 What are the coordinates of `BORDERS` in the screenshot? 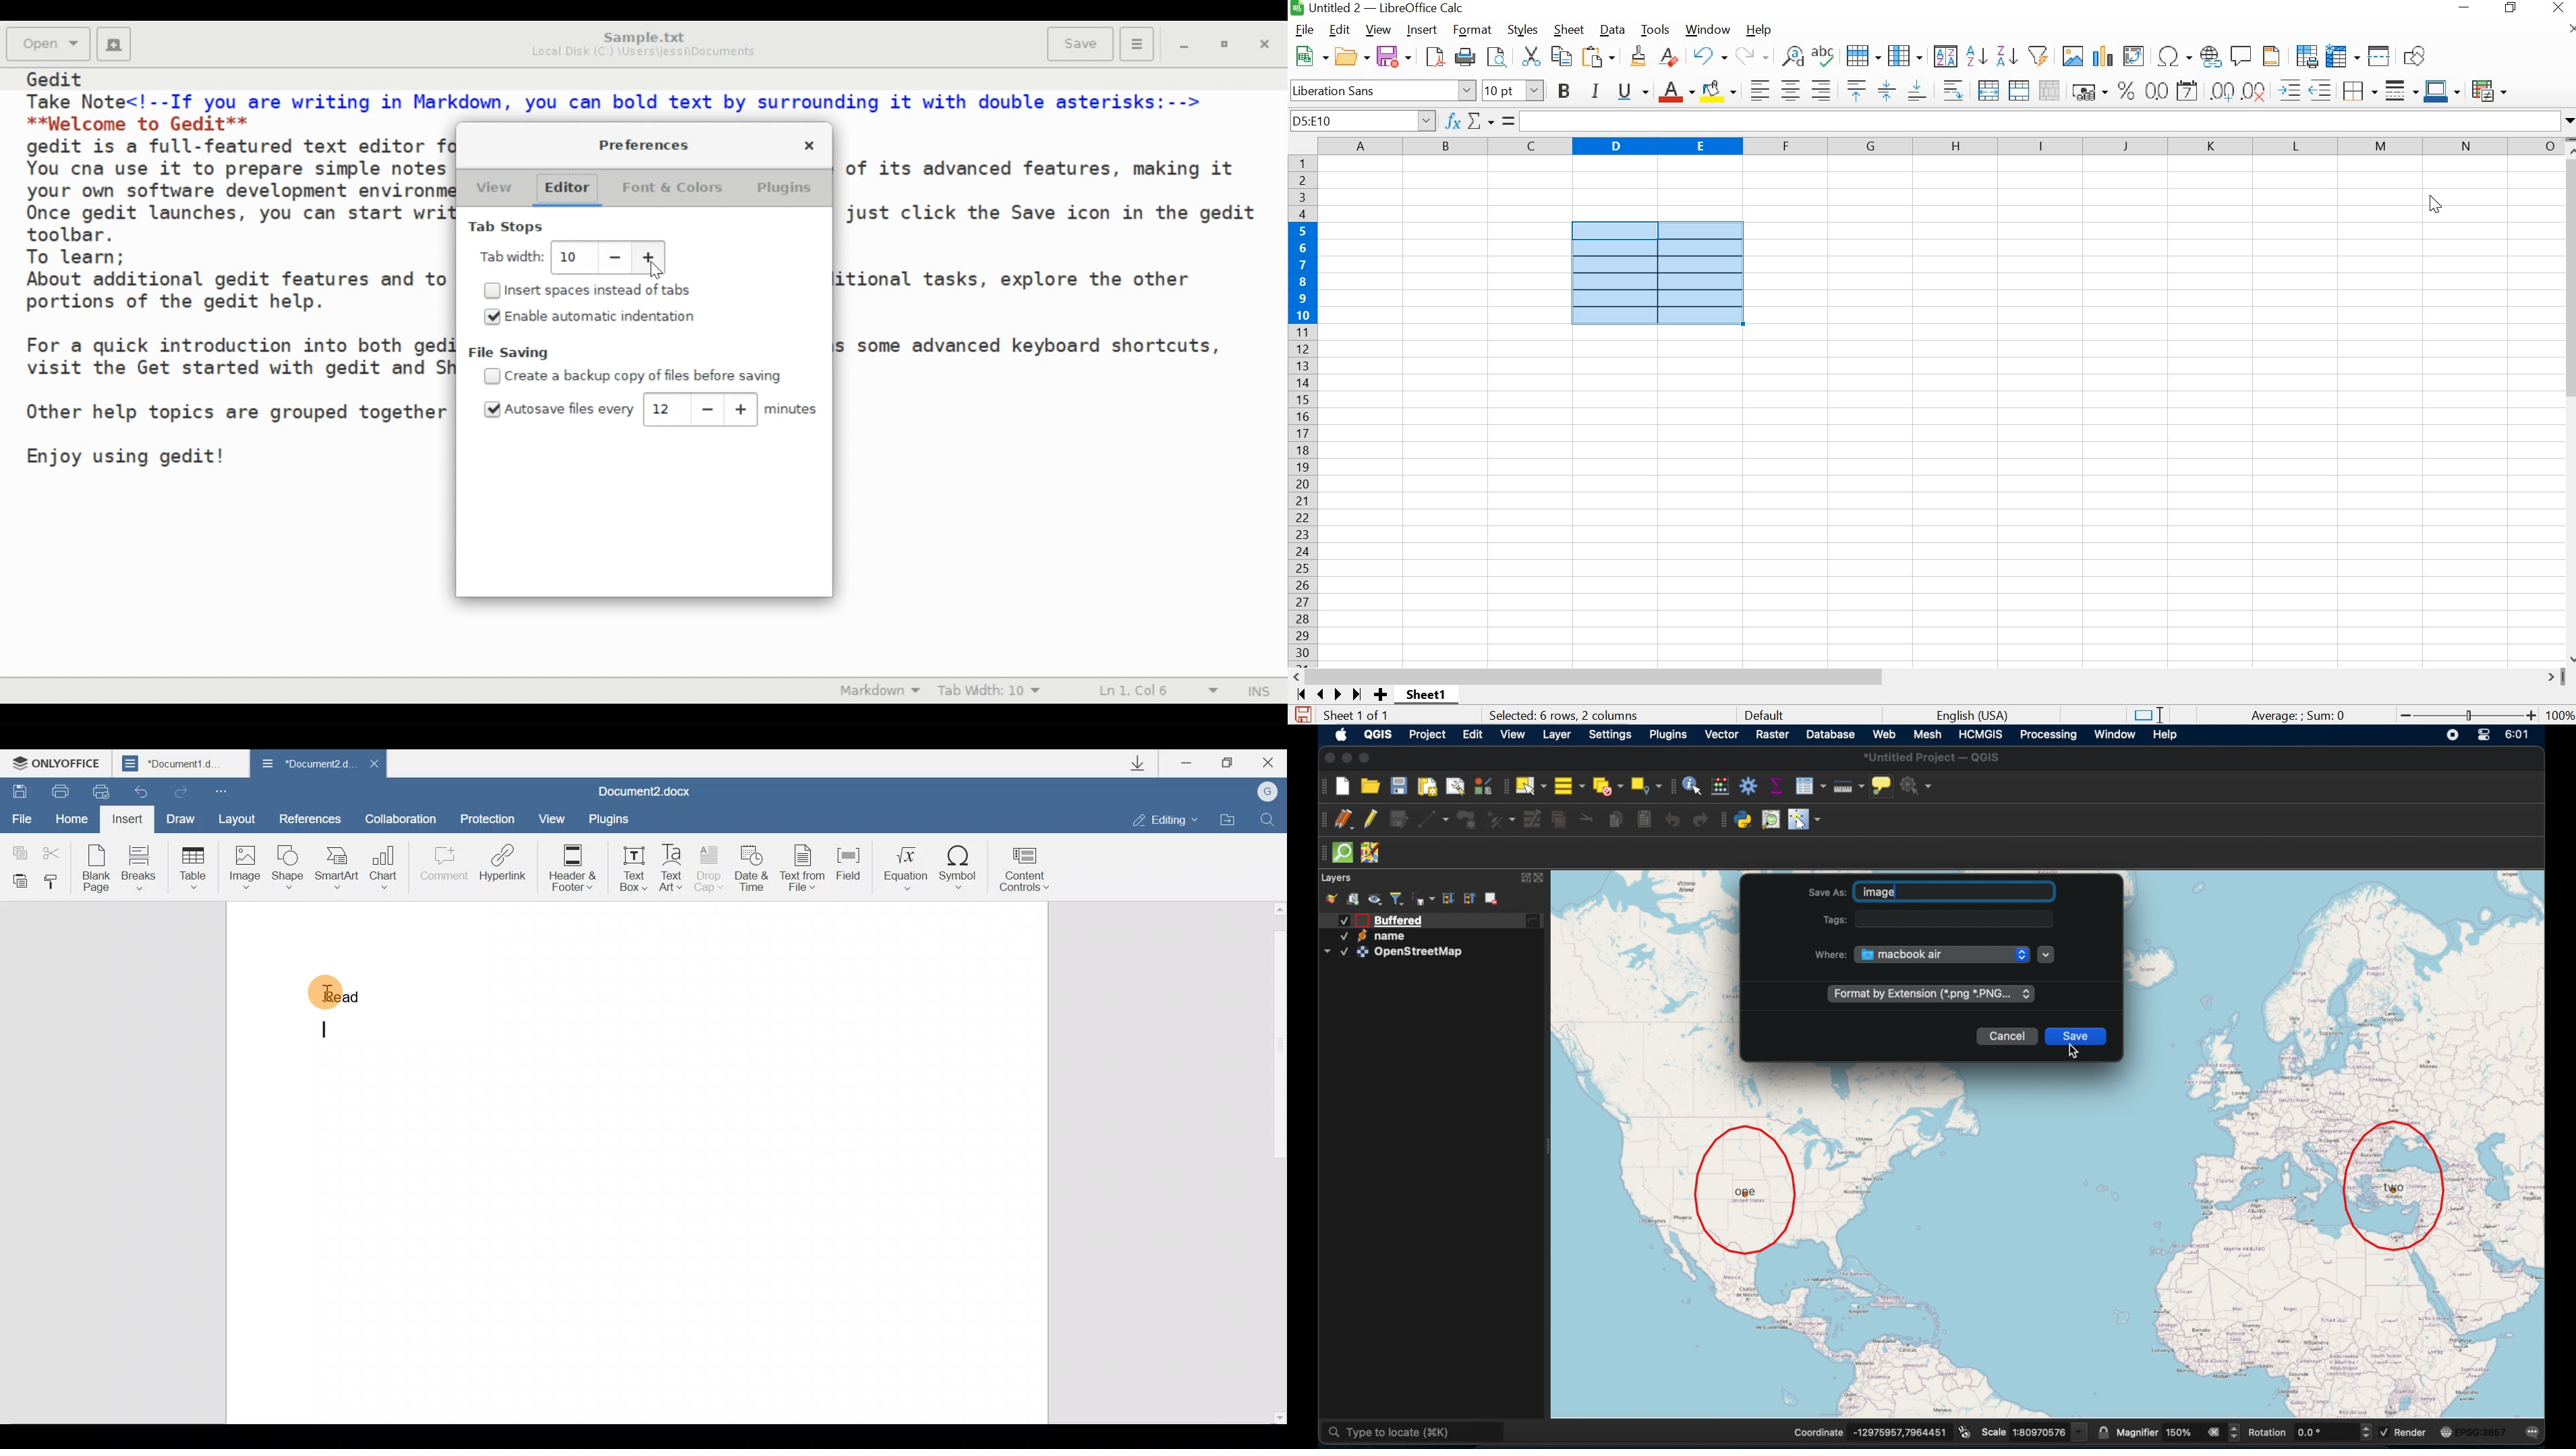 It's located at (2362, 92).